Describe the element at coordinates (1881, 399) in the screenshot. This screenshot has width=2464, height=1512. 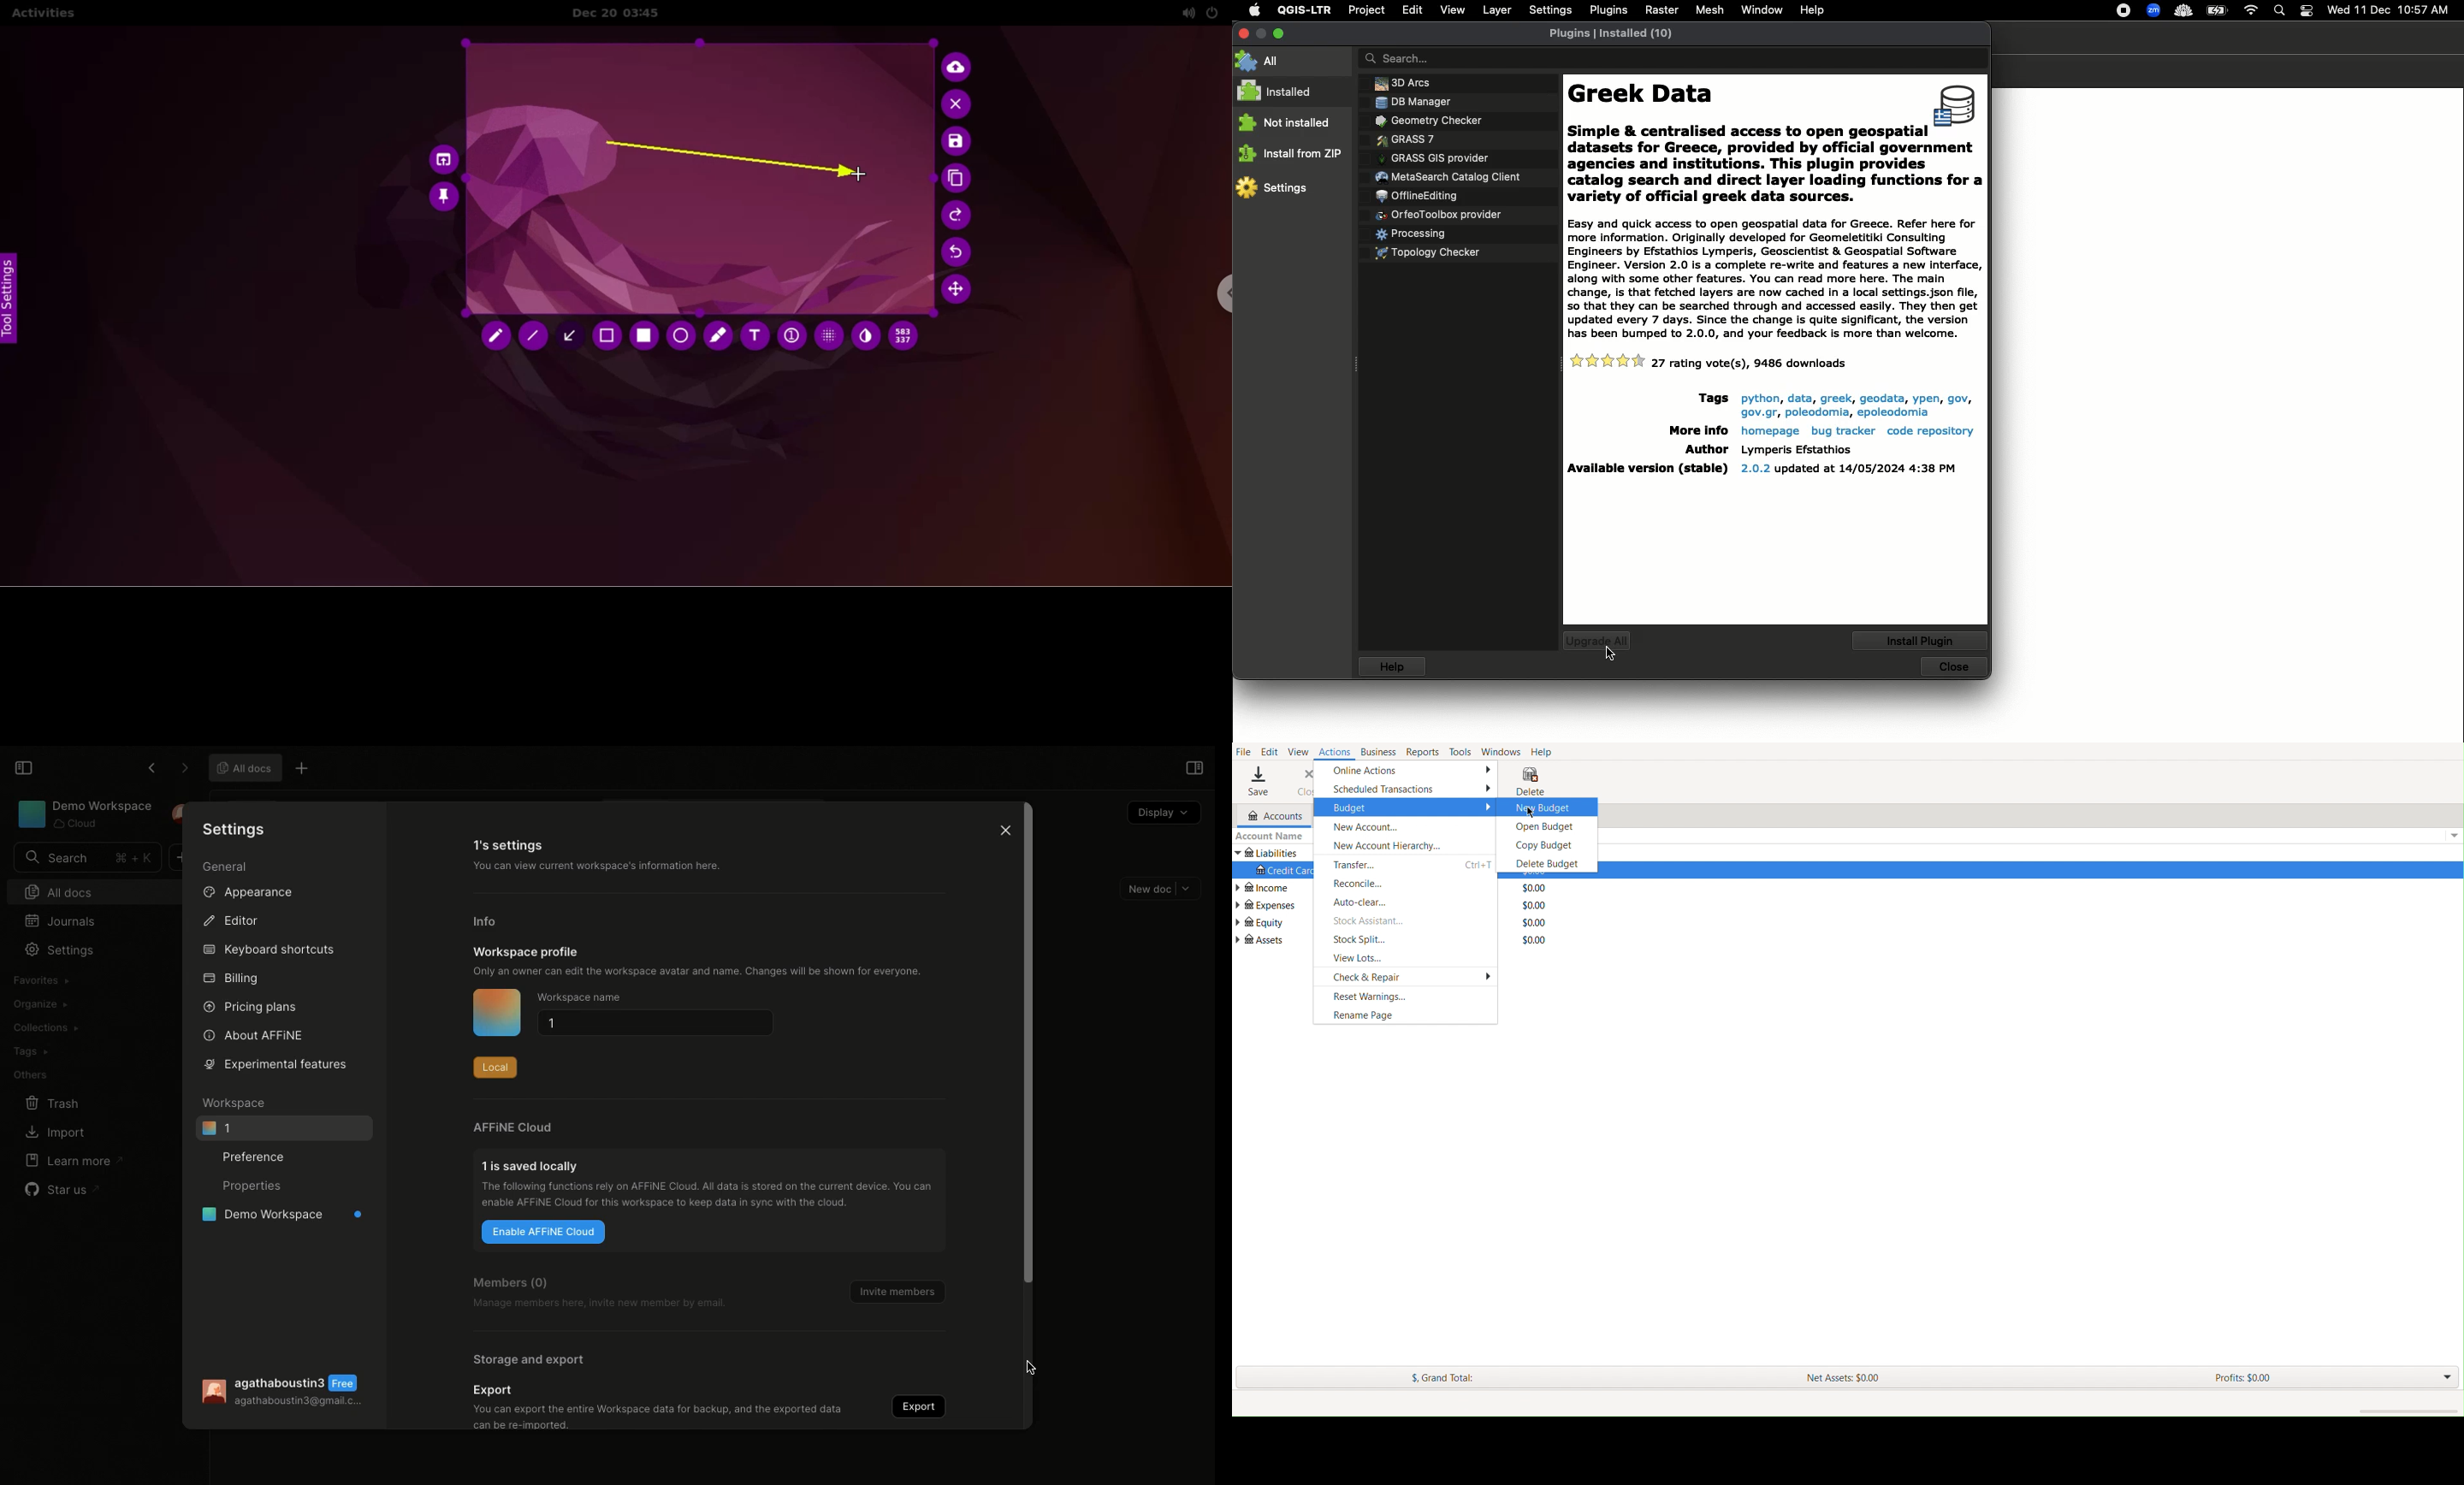
I see `geodata,` at that location.